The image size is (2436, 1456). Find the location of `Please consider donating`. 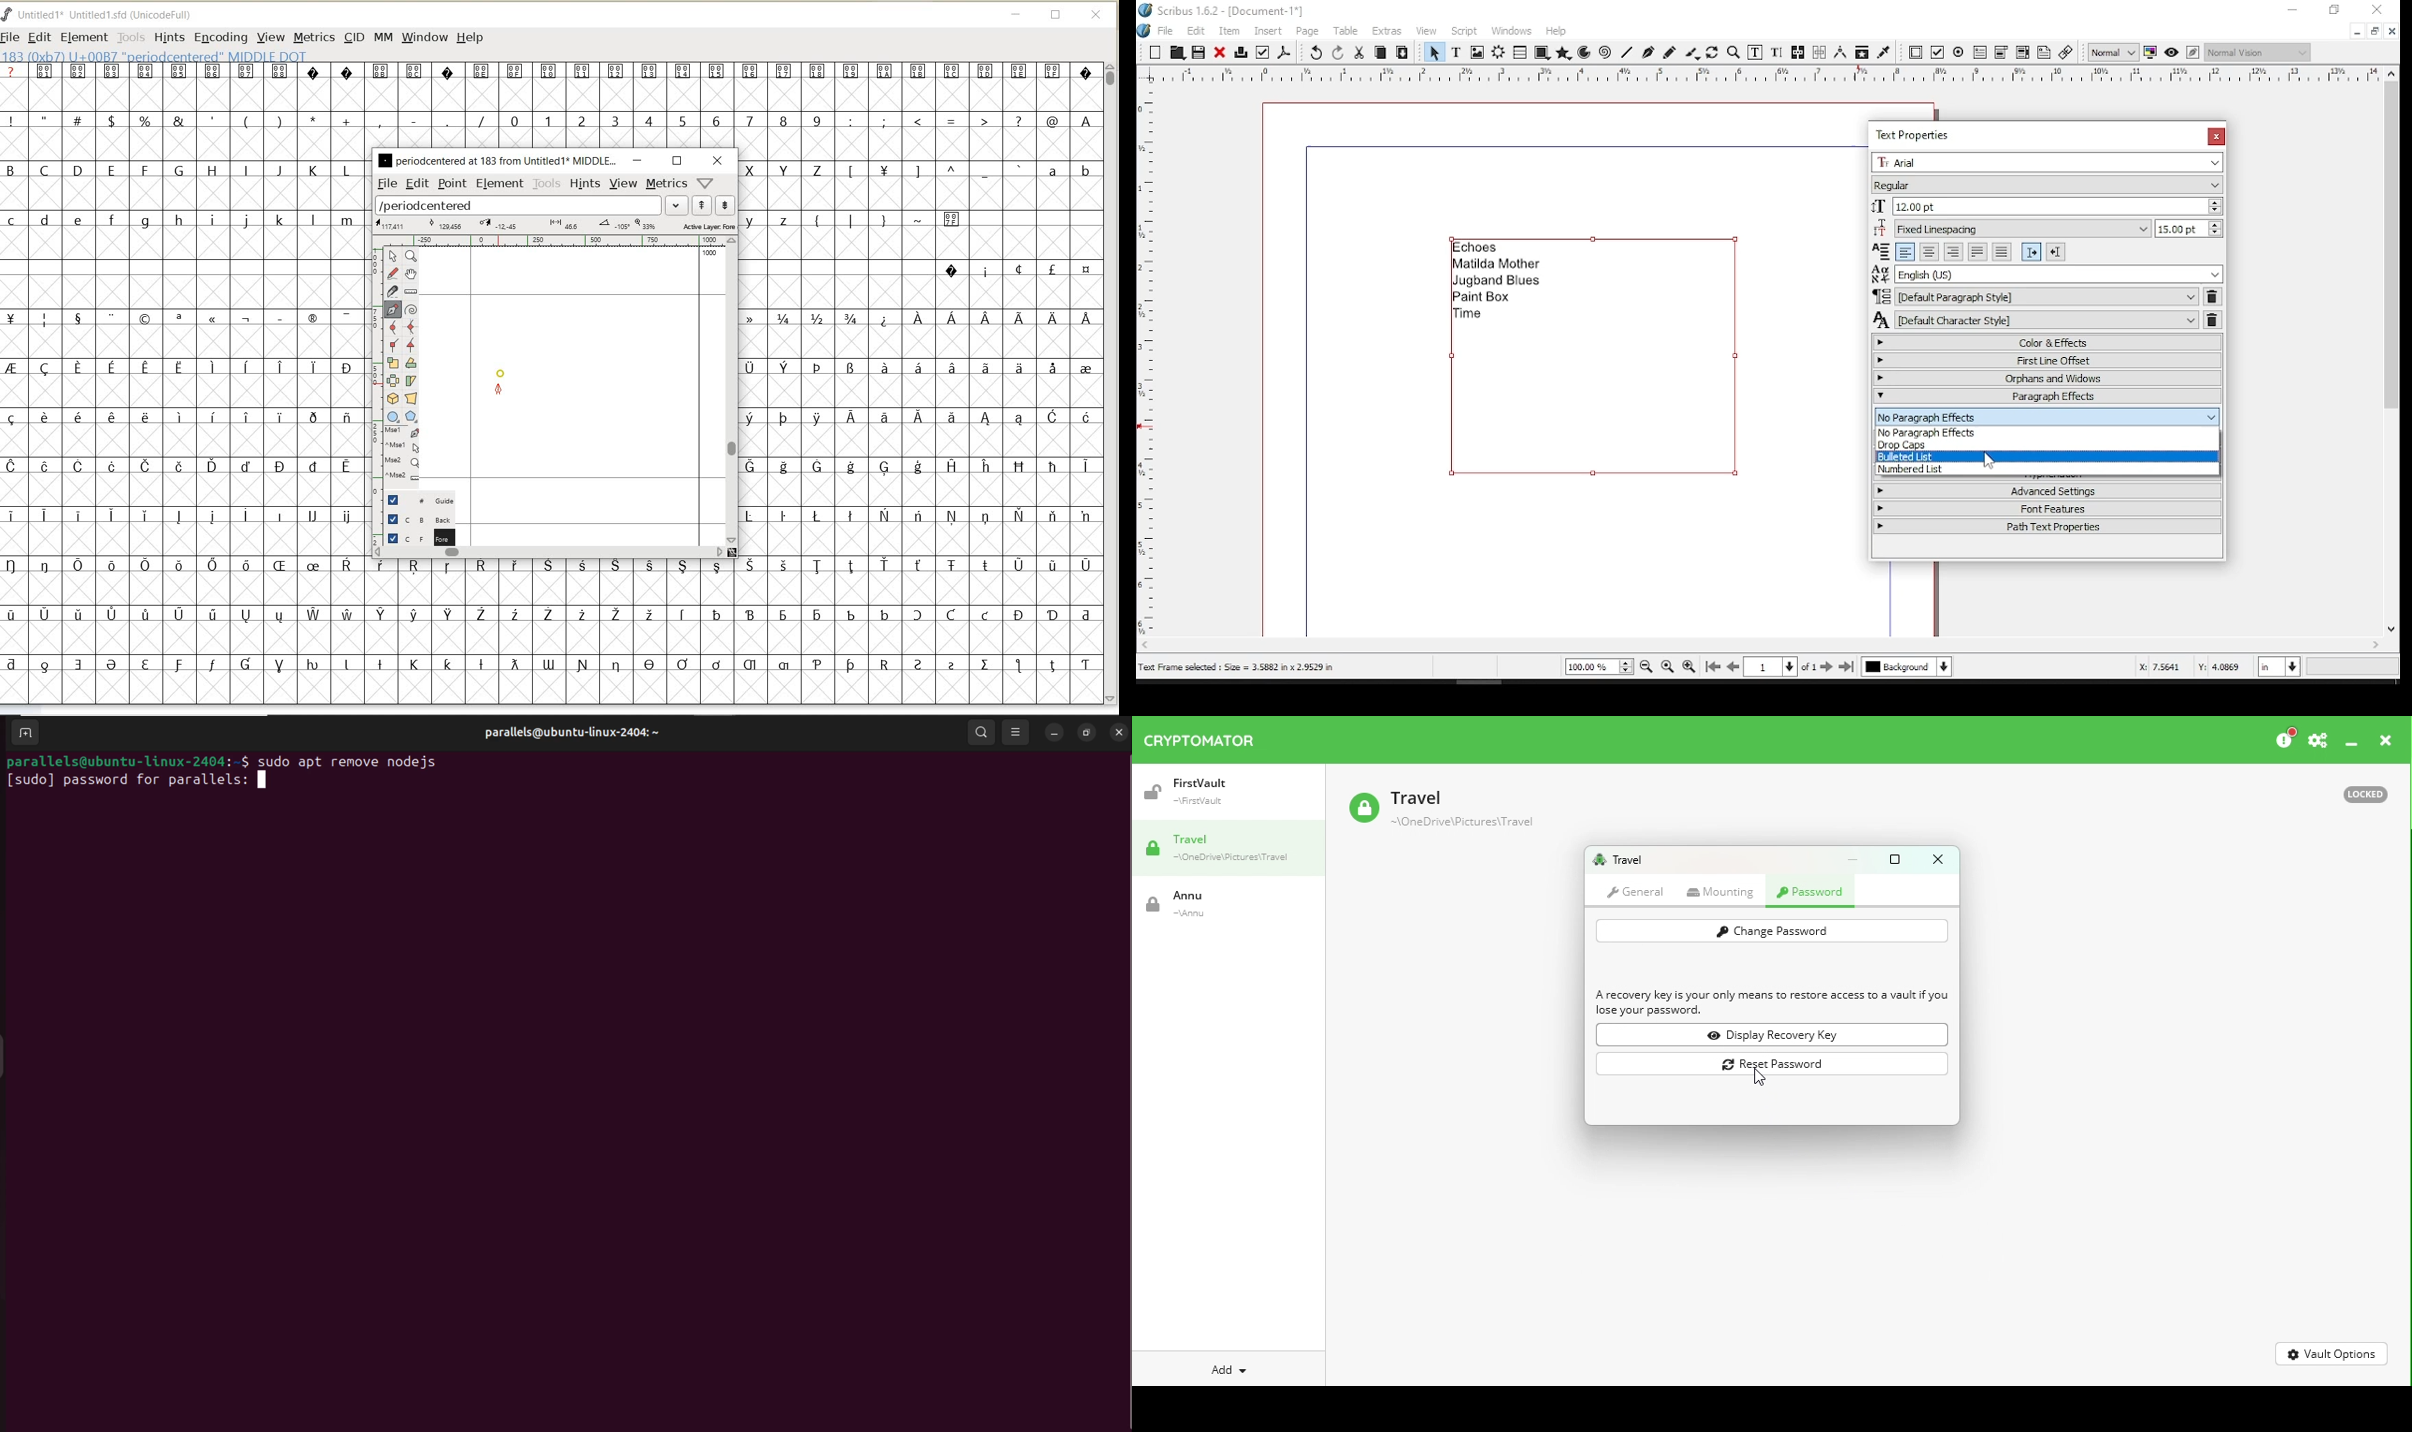

Please consider donating is located at coordinates (2284, 739).